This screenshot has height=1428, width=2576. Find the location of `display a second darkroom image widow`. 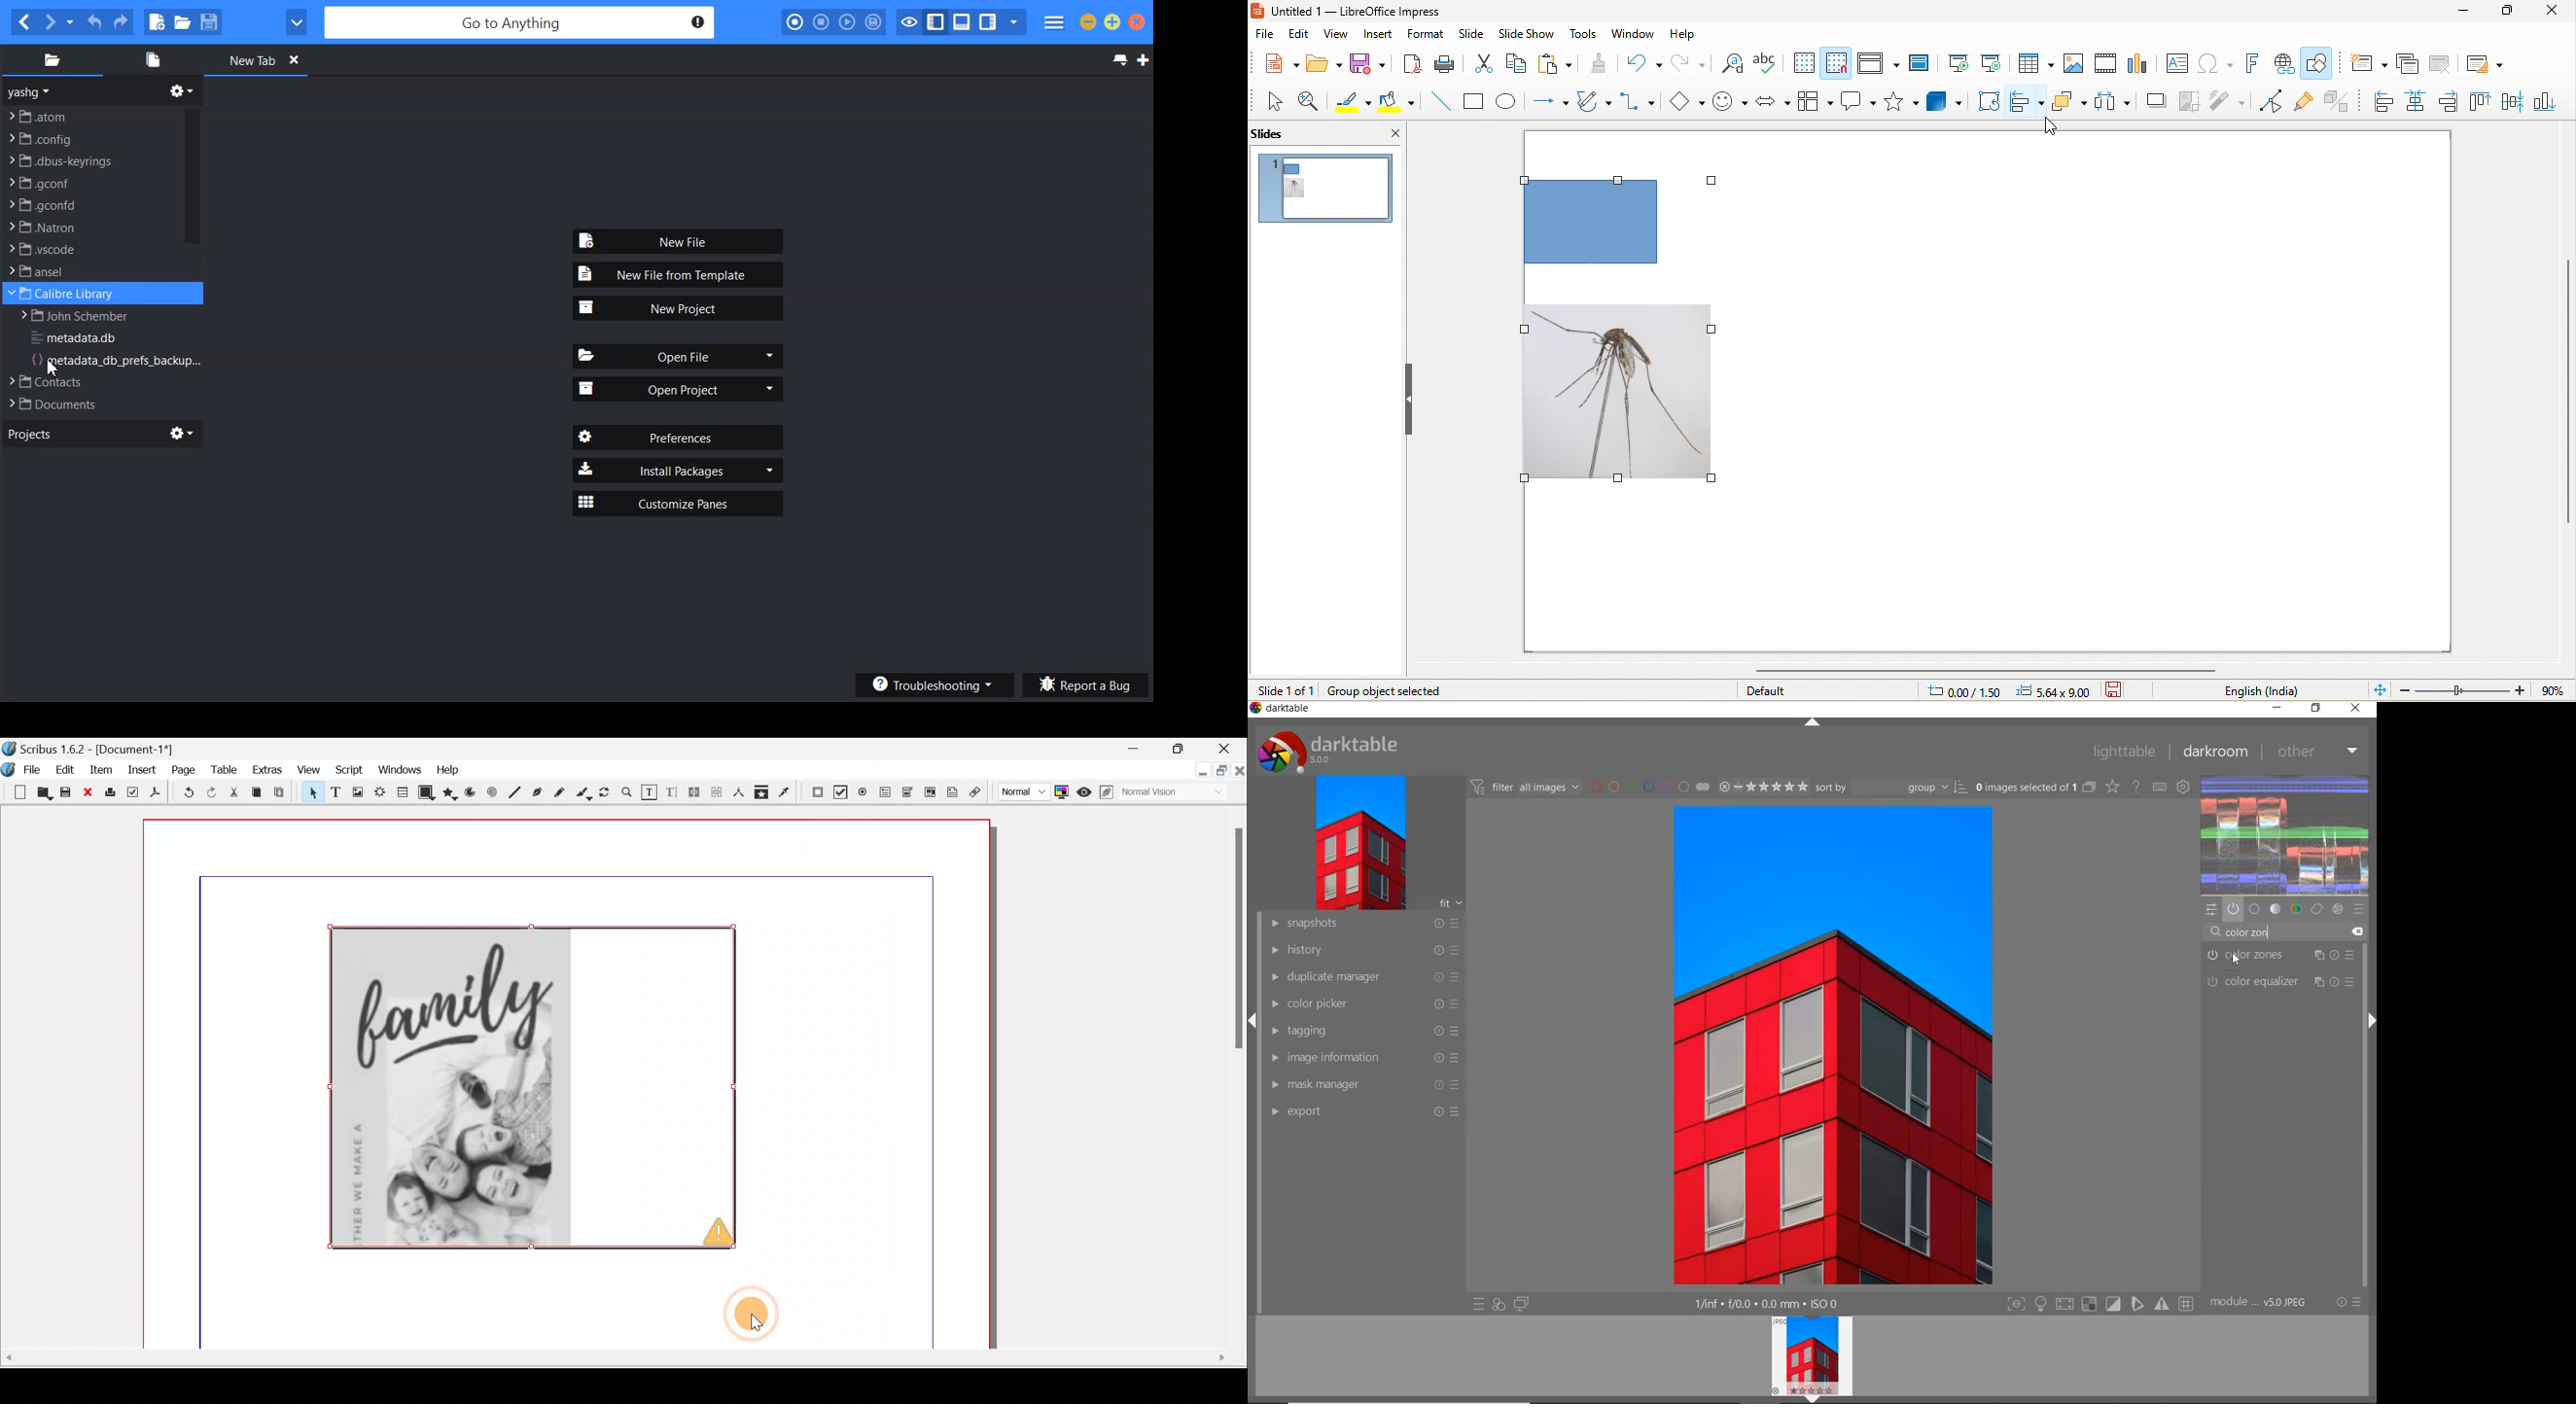

display a second darkroom image widow is located at coordinates (1521, 1302).